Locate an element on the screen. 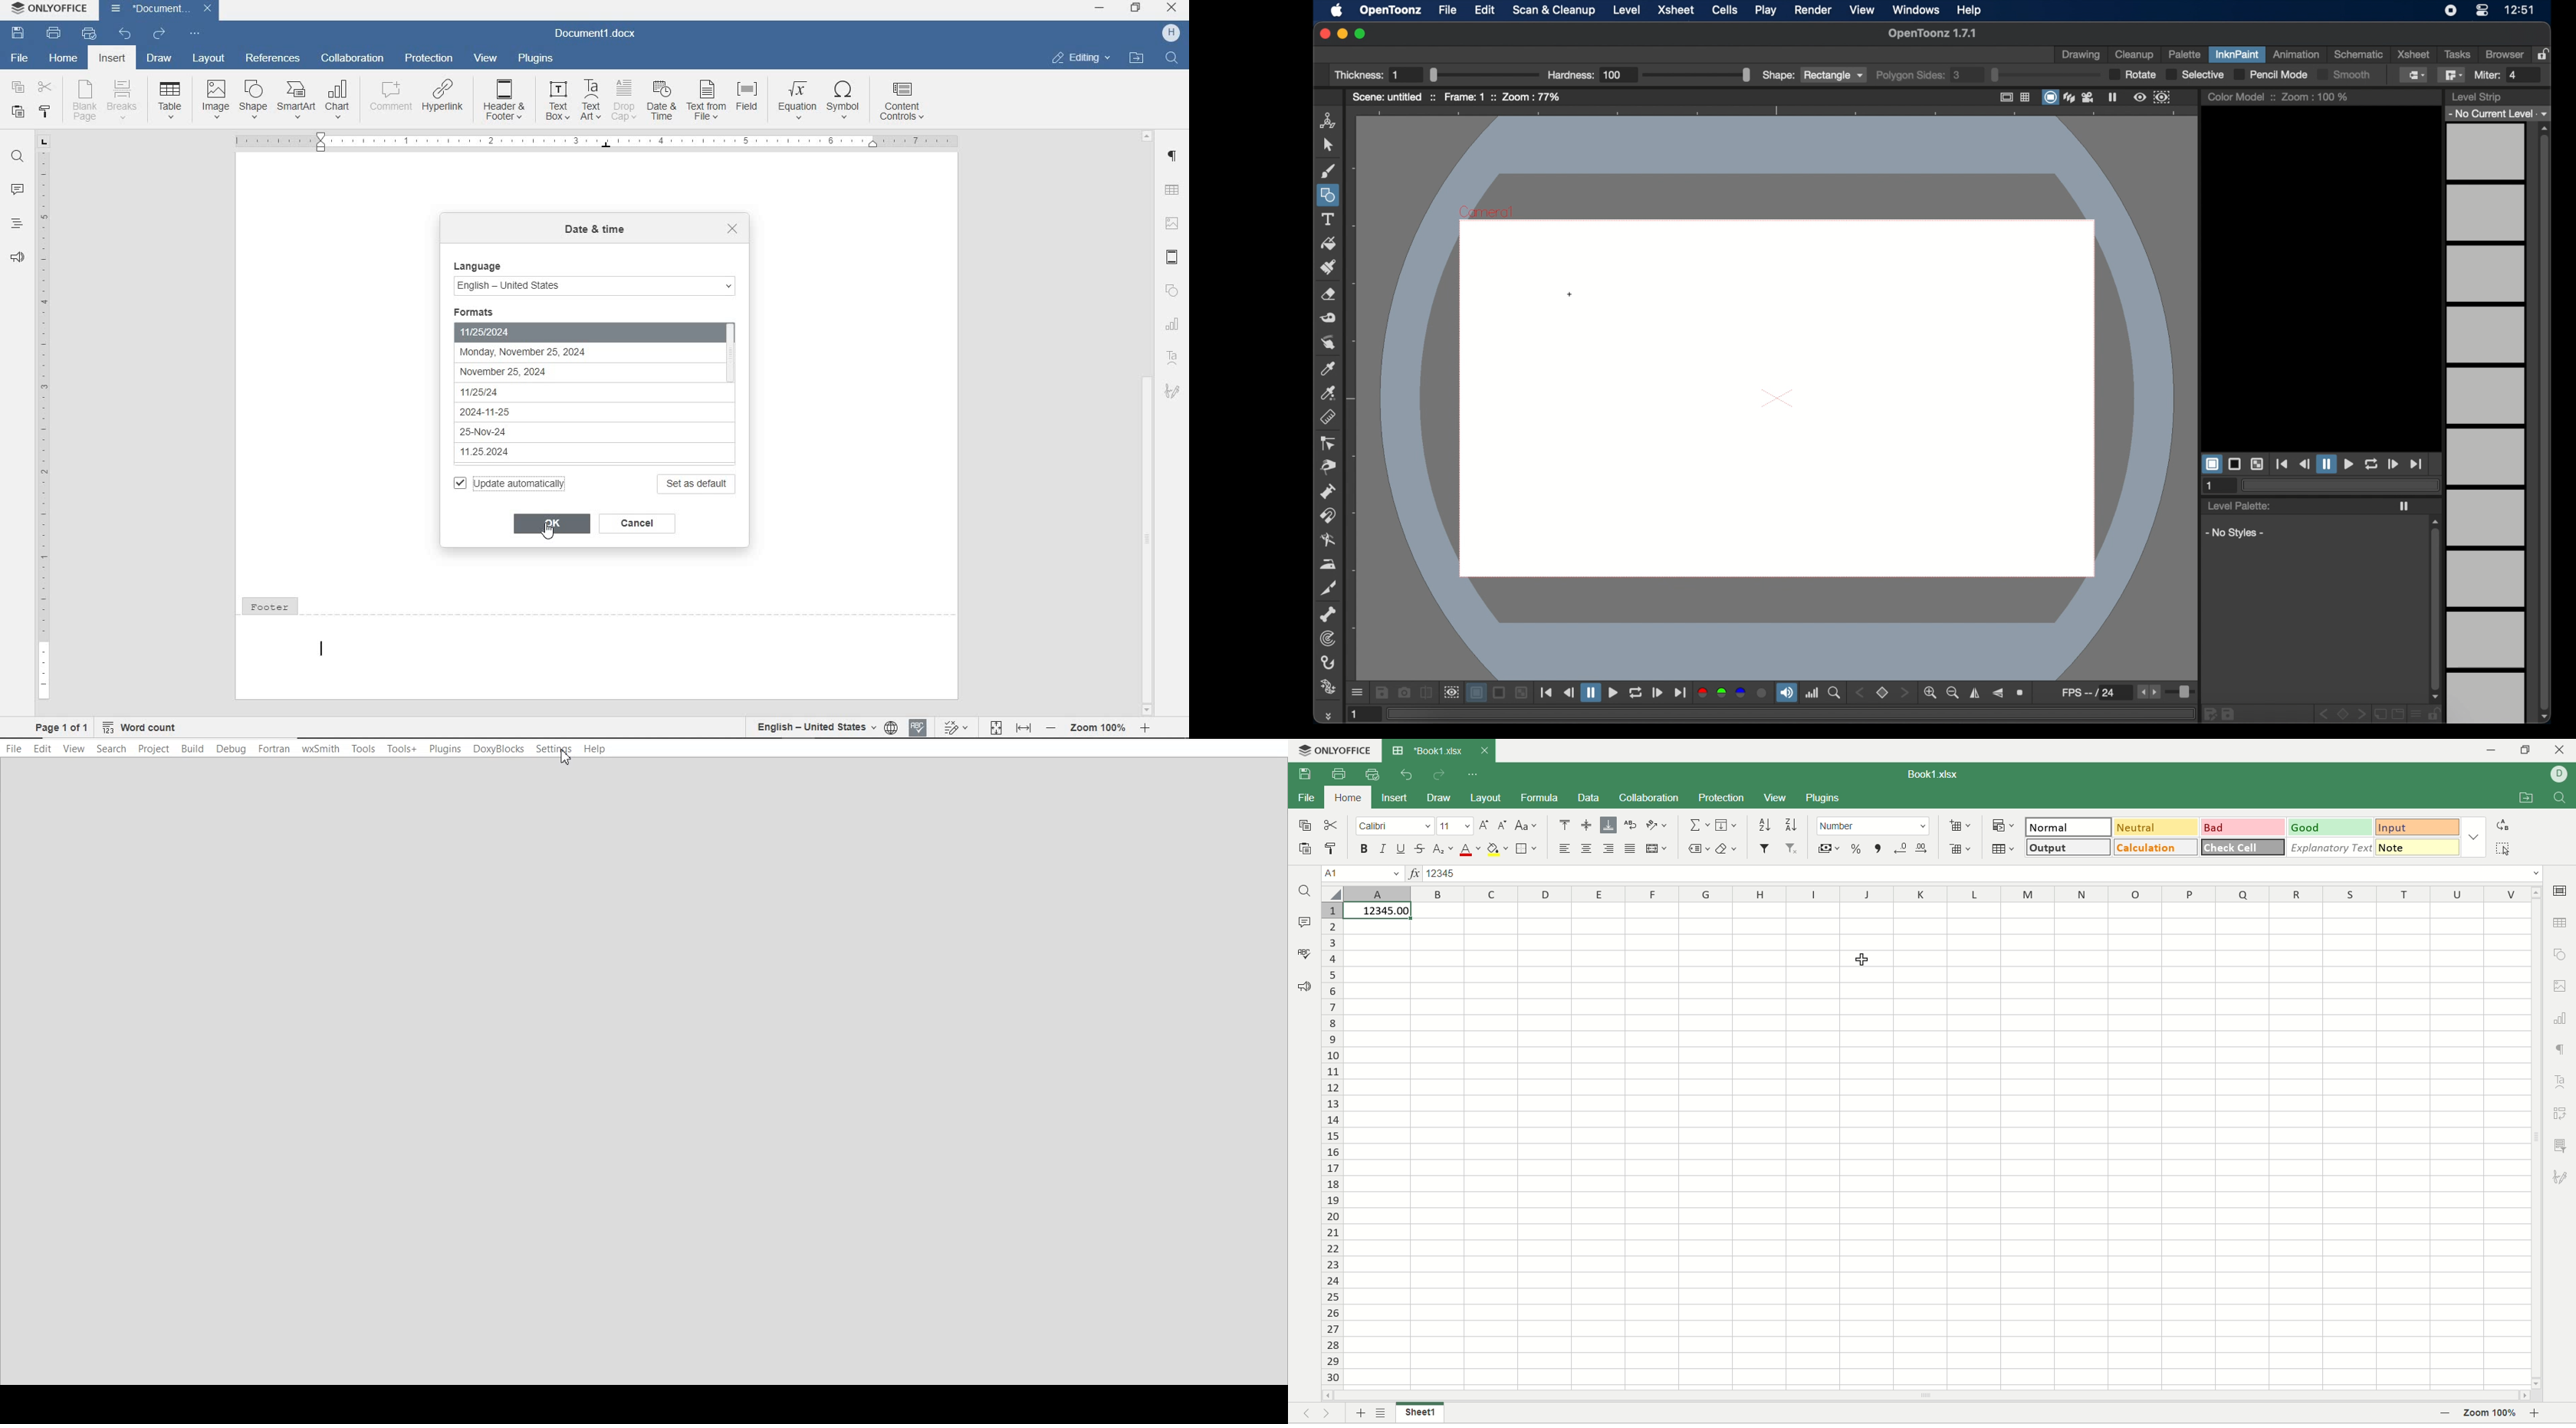  home is located at coordinates (63, 59).